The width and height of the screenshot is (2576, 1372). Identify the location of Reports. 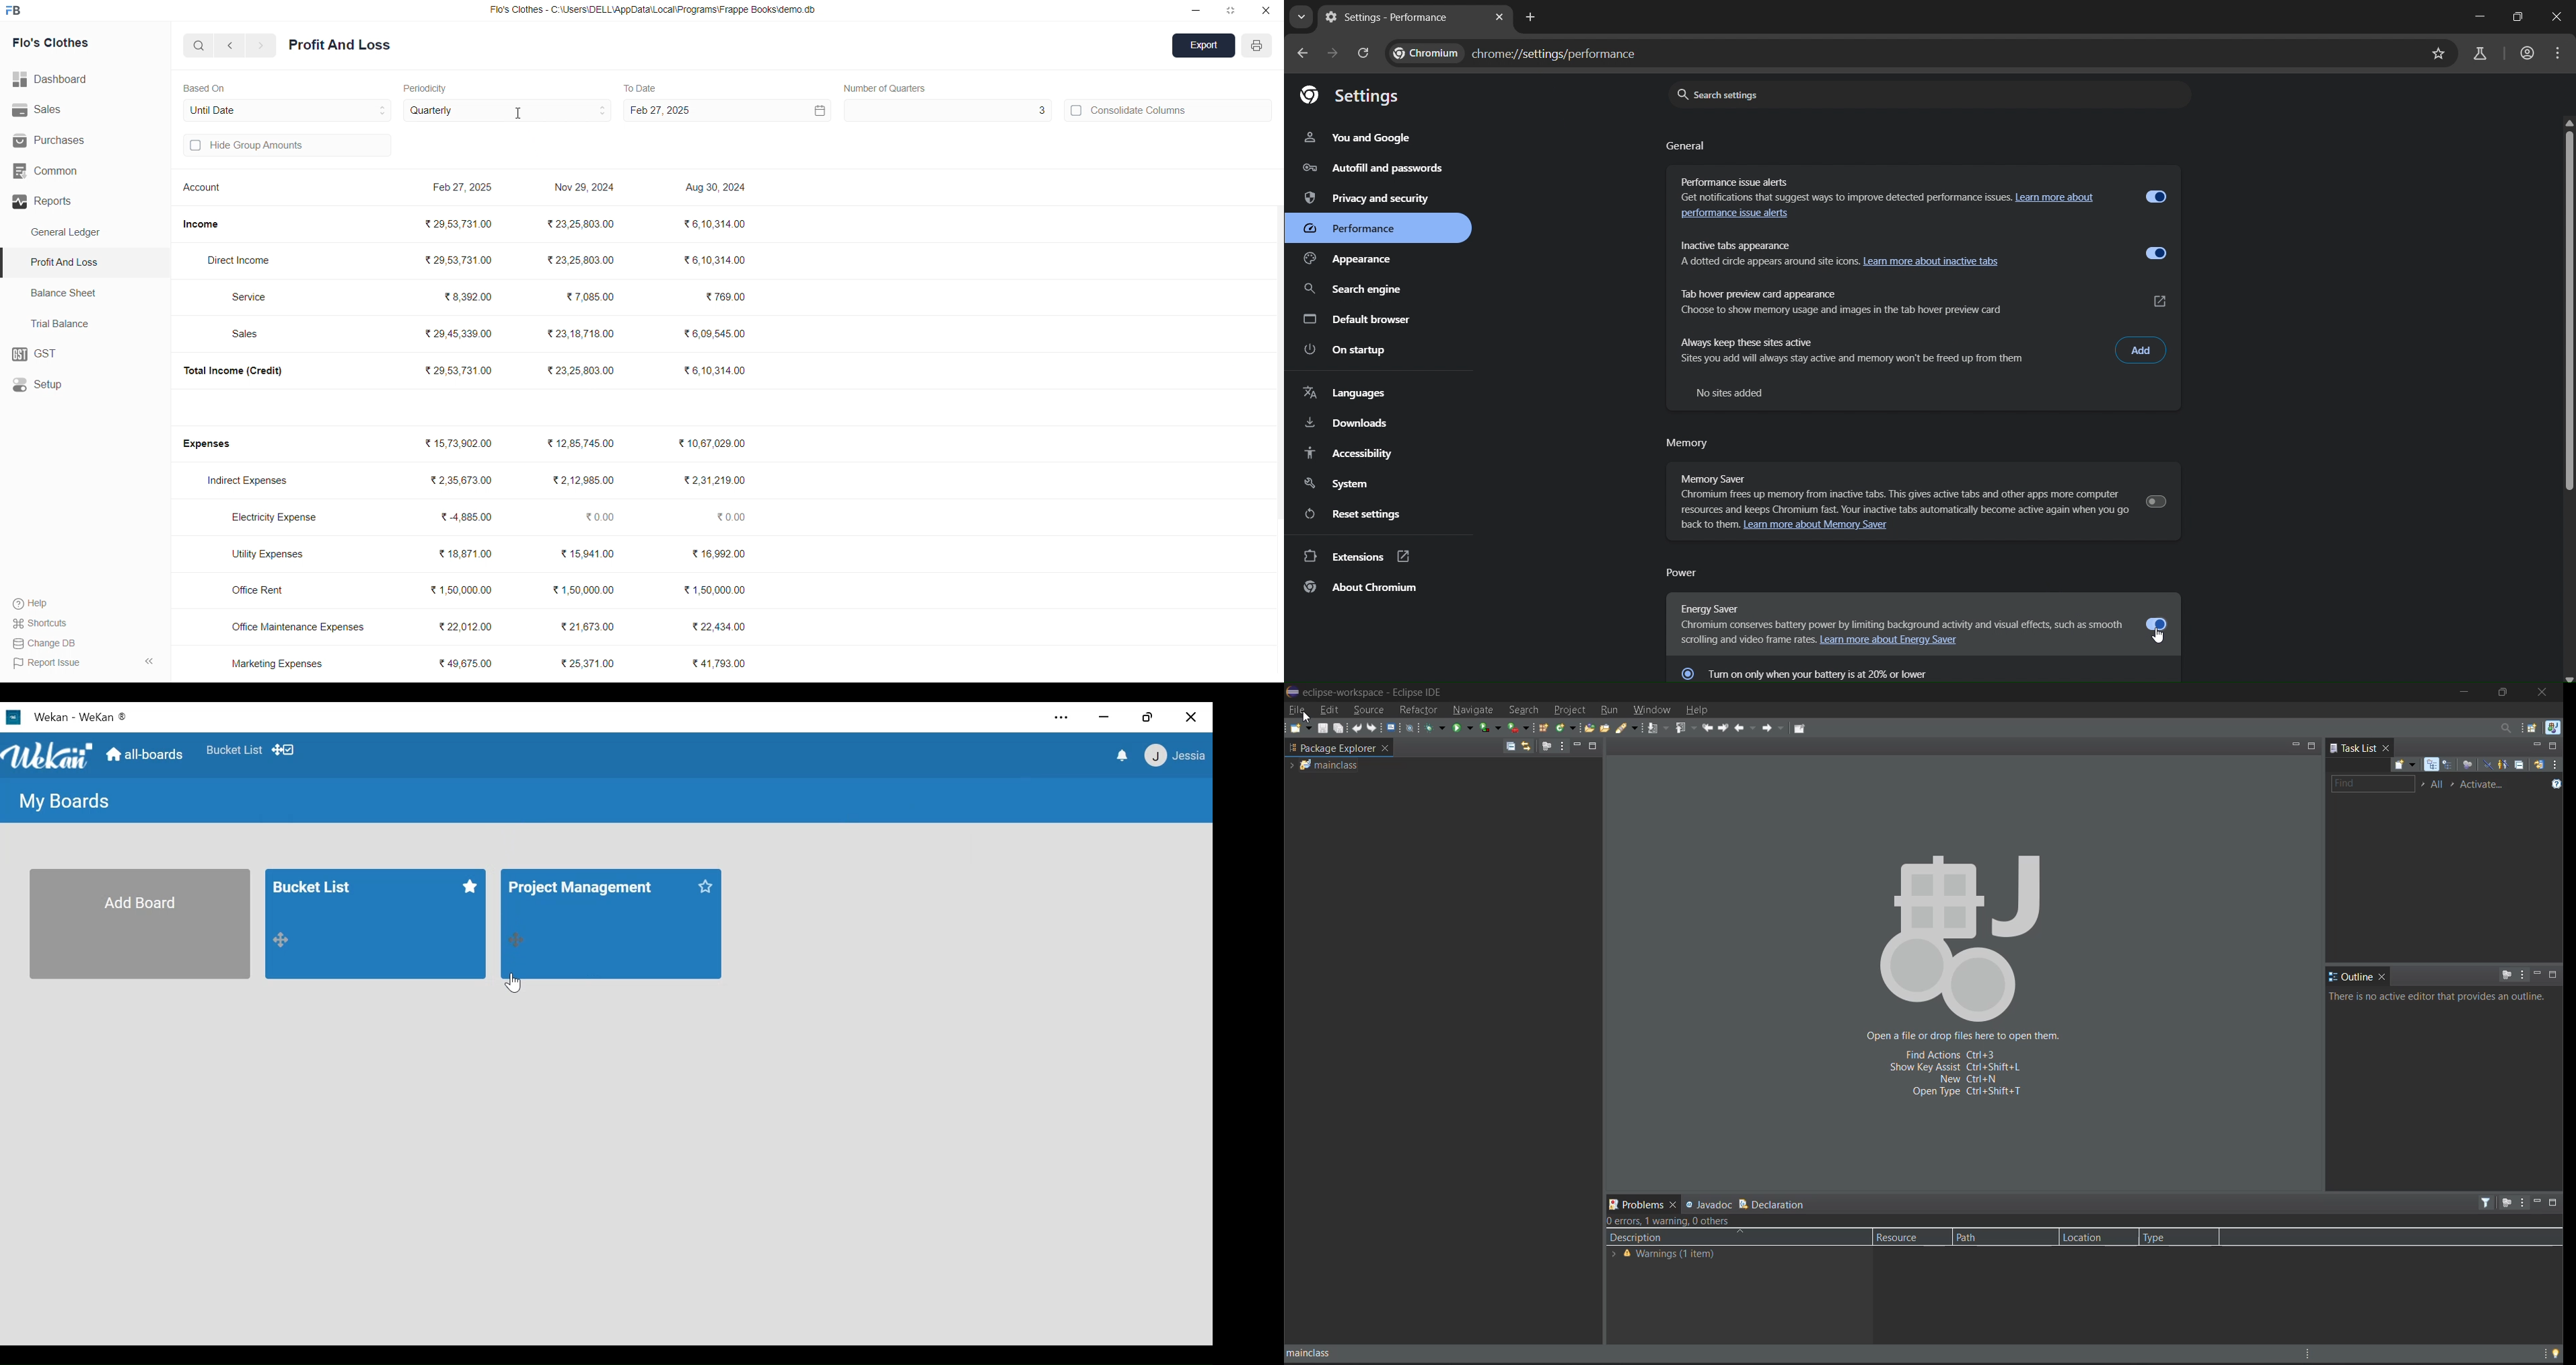
(80, 201).